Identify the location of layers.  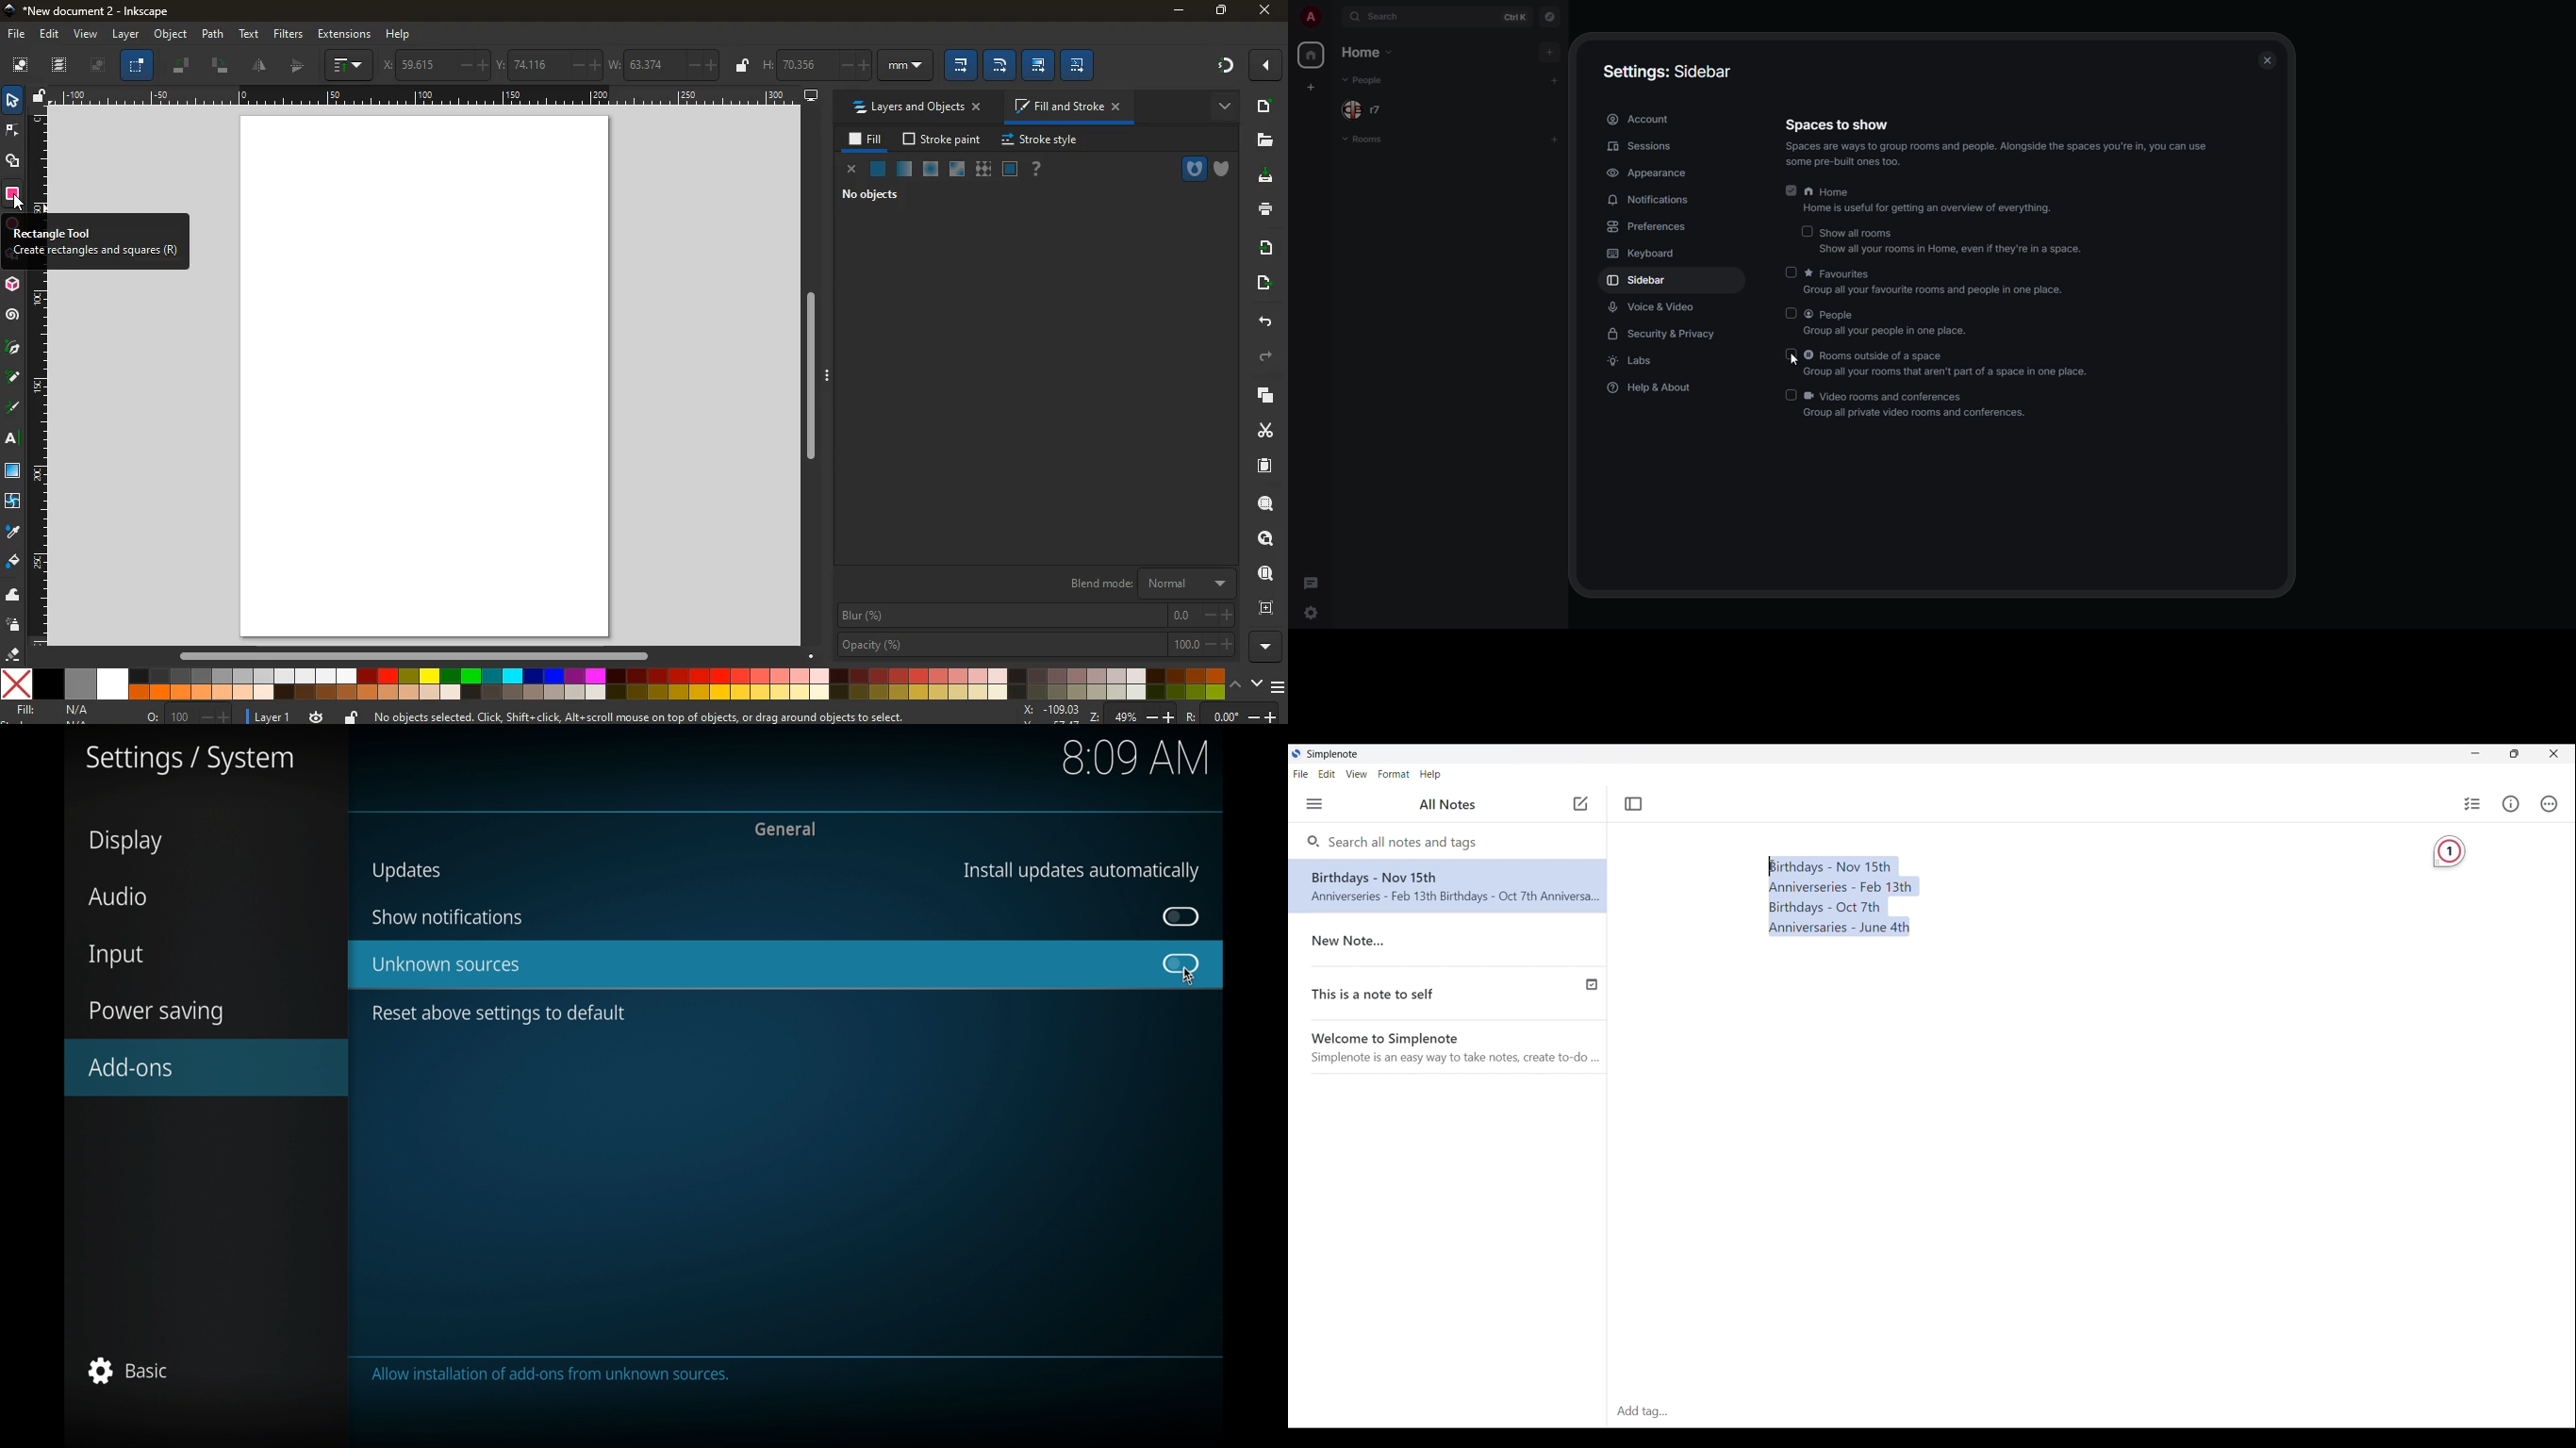
(1265, 396).